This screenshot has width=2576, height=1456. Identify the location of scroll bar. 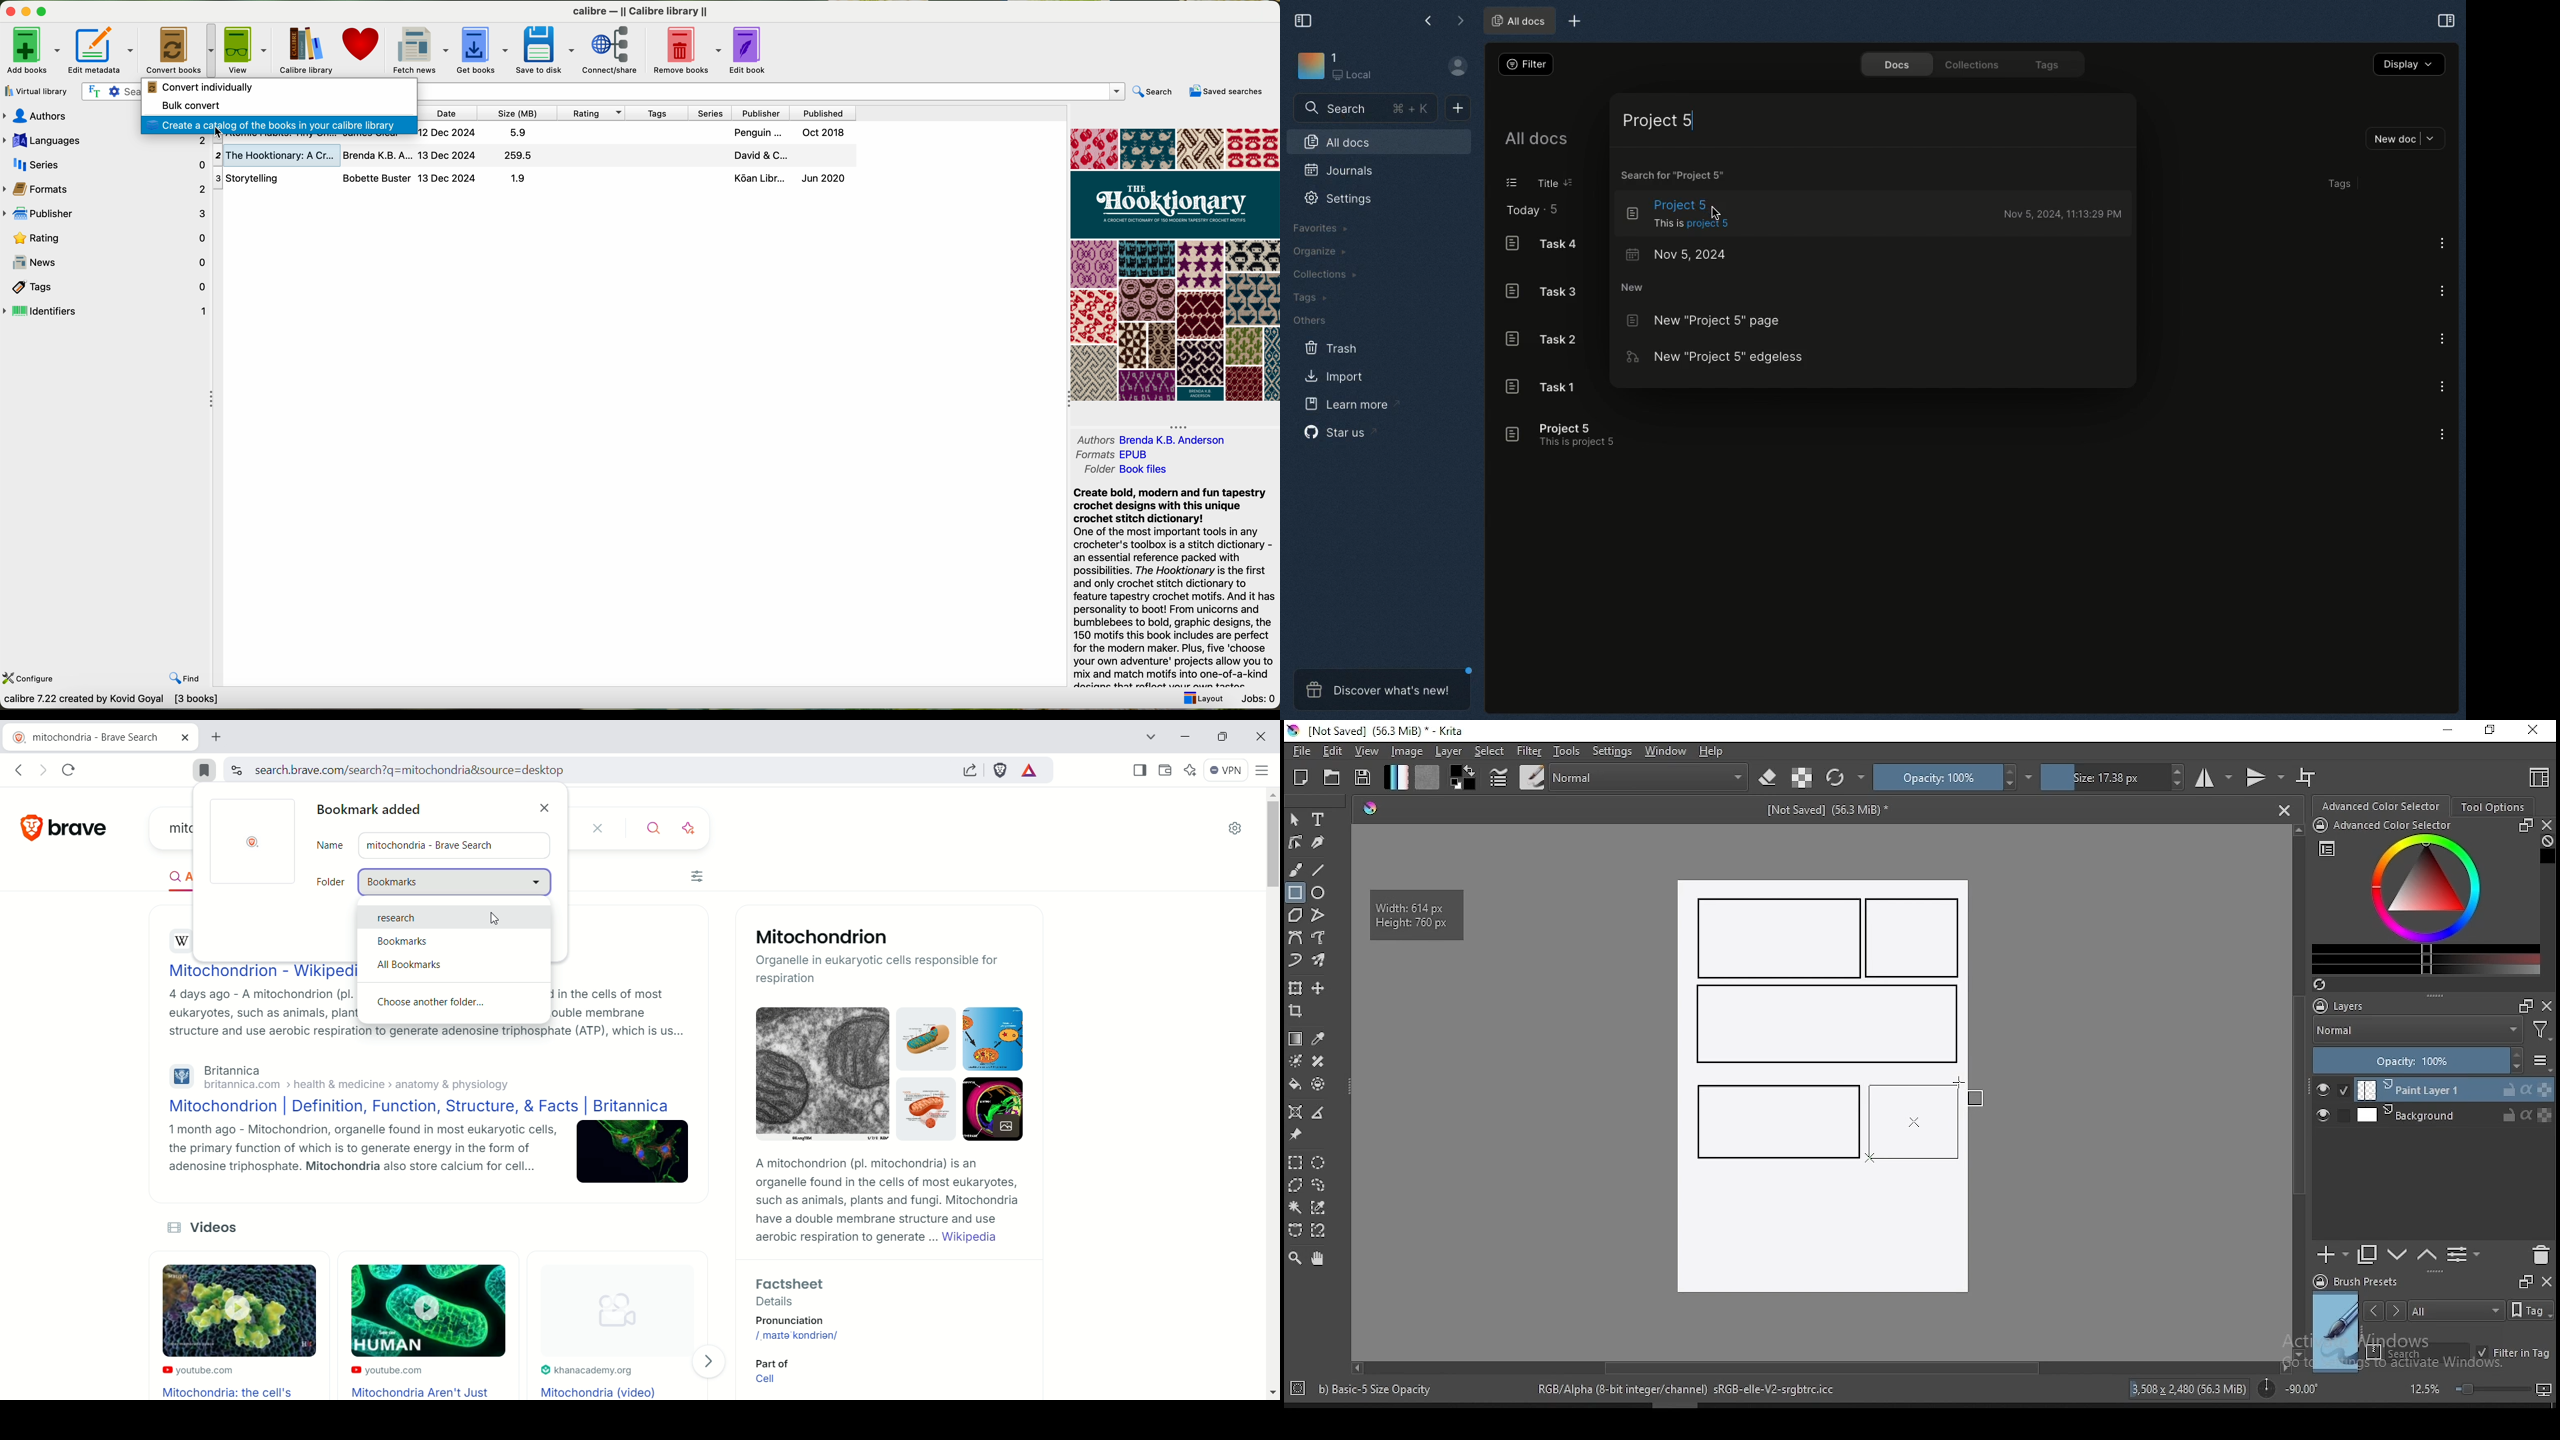
(2300, 1090).